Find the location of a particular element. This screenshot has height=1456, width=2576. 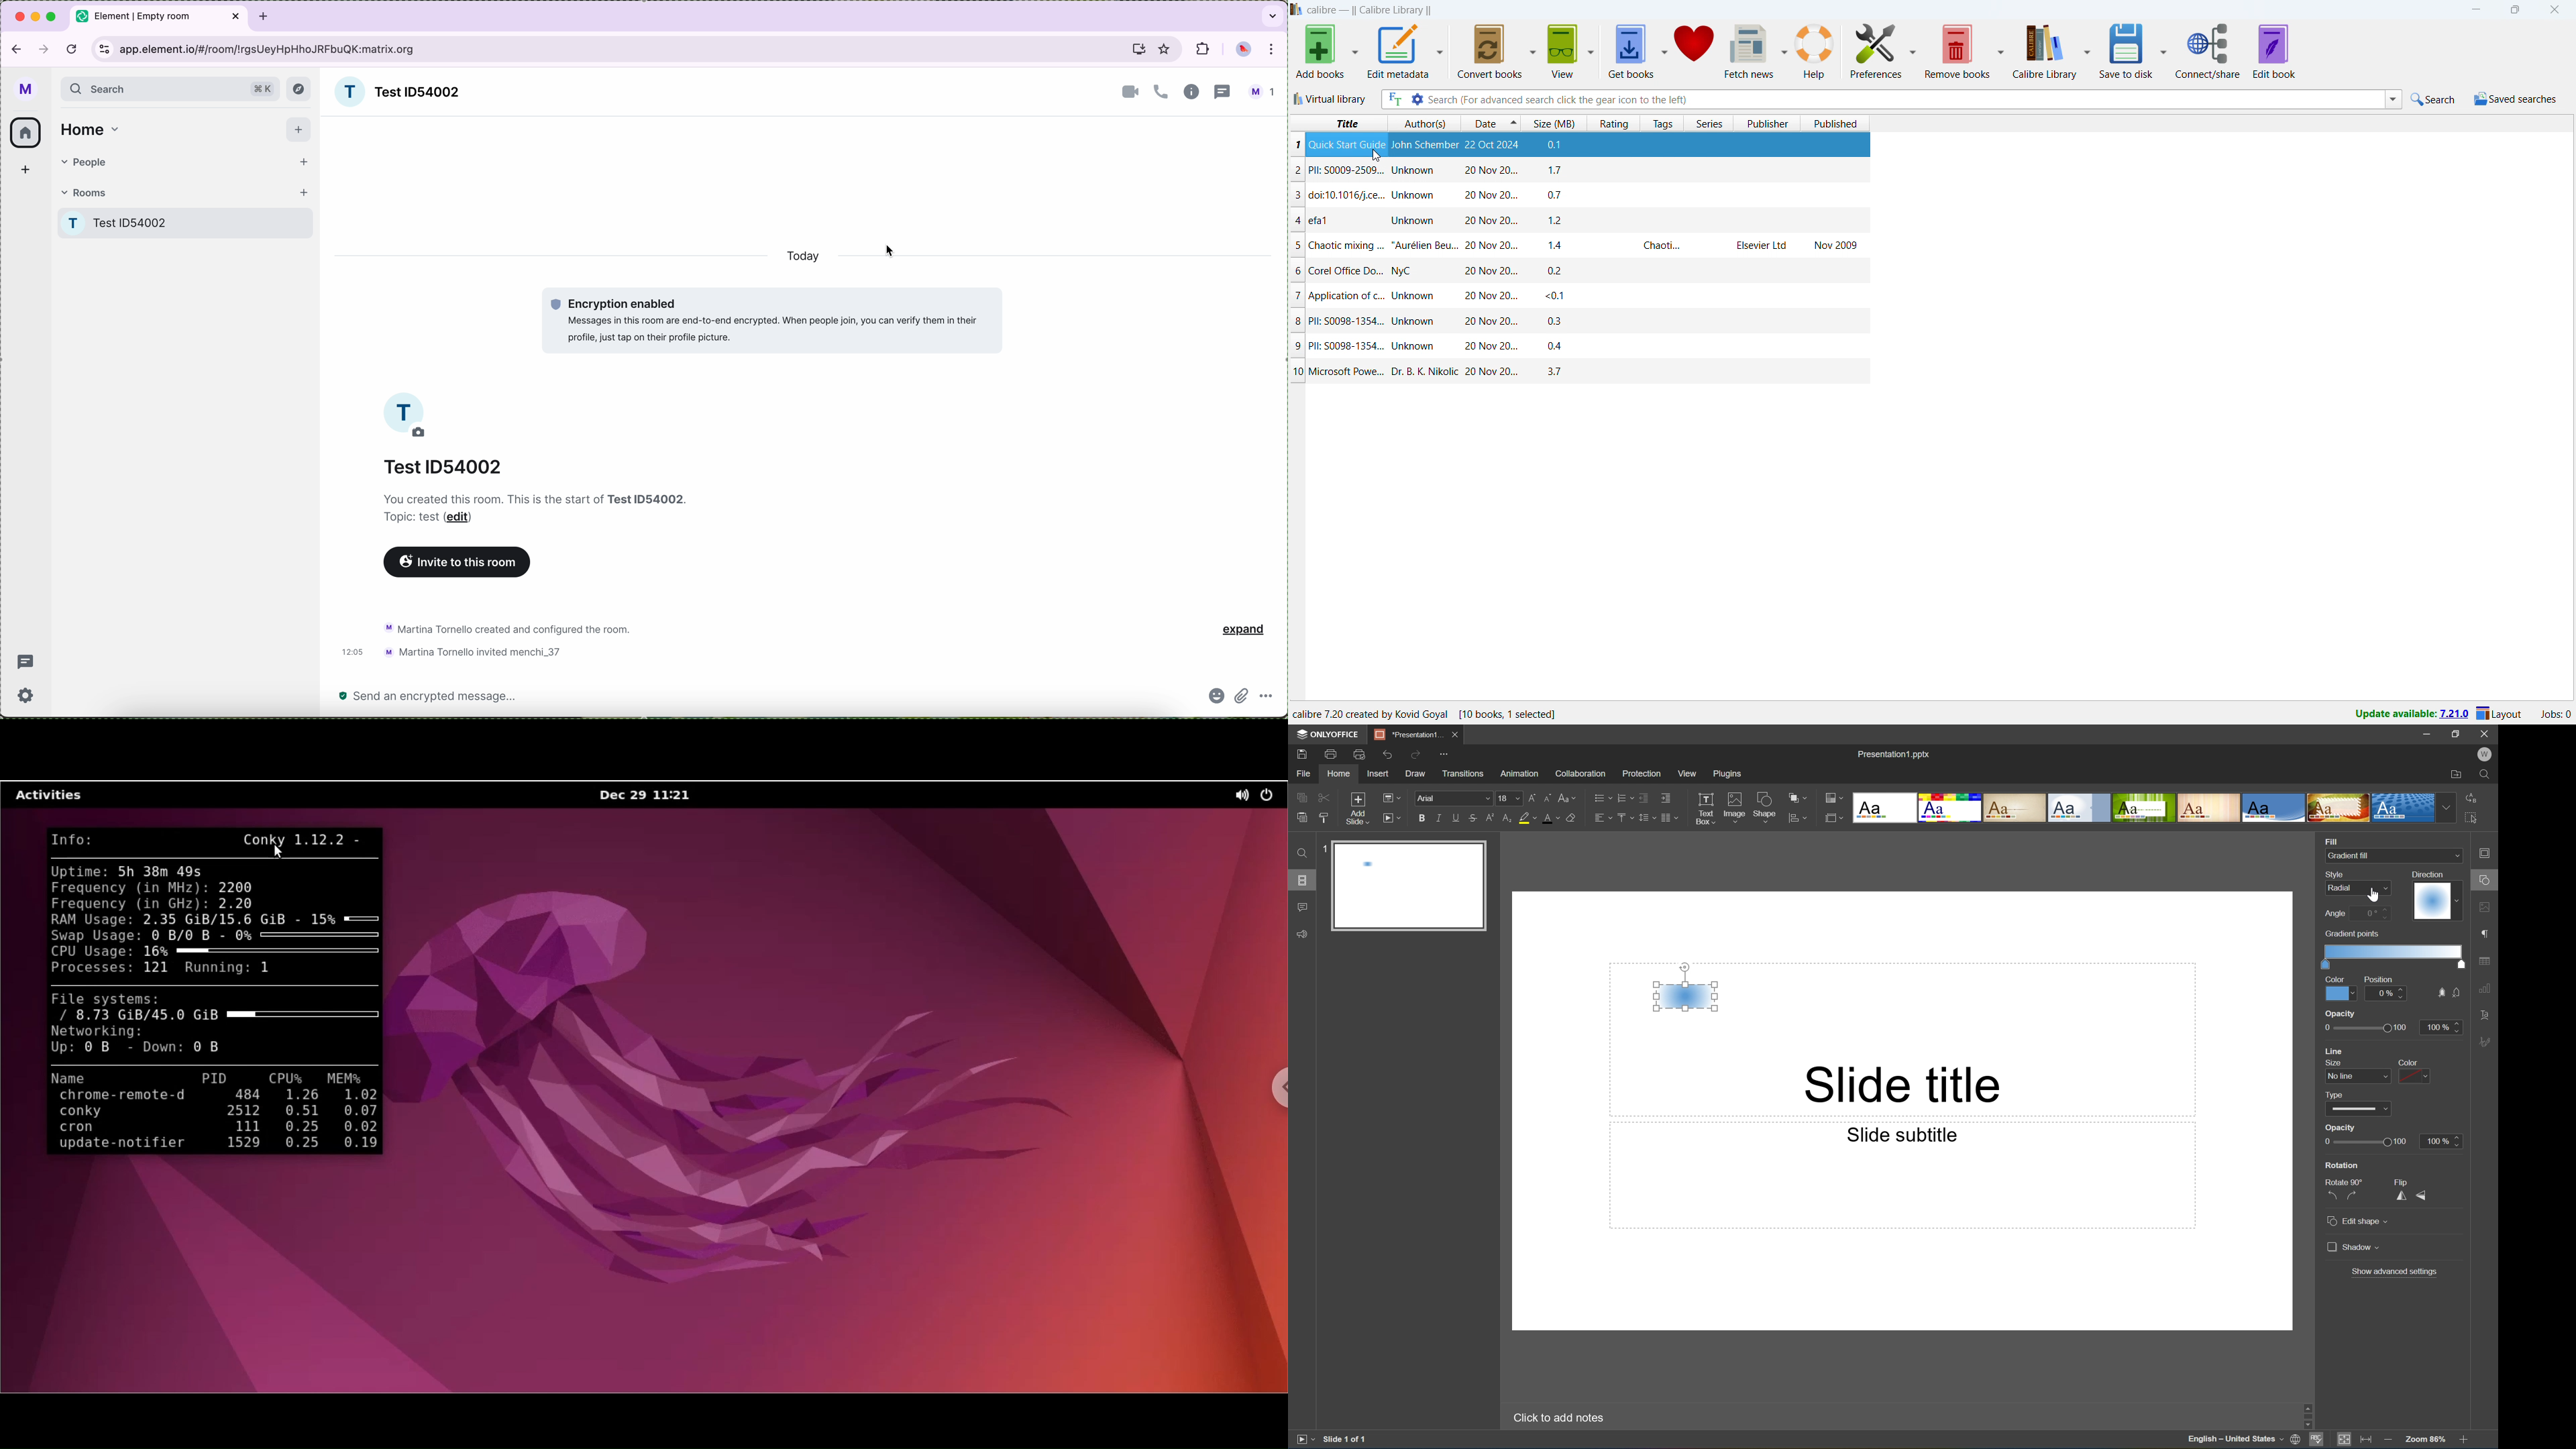

Gradient fill is located at coordinates (2351, 855).